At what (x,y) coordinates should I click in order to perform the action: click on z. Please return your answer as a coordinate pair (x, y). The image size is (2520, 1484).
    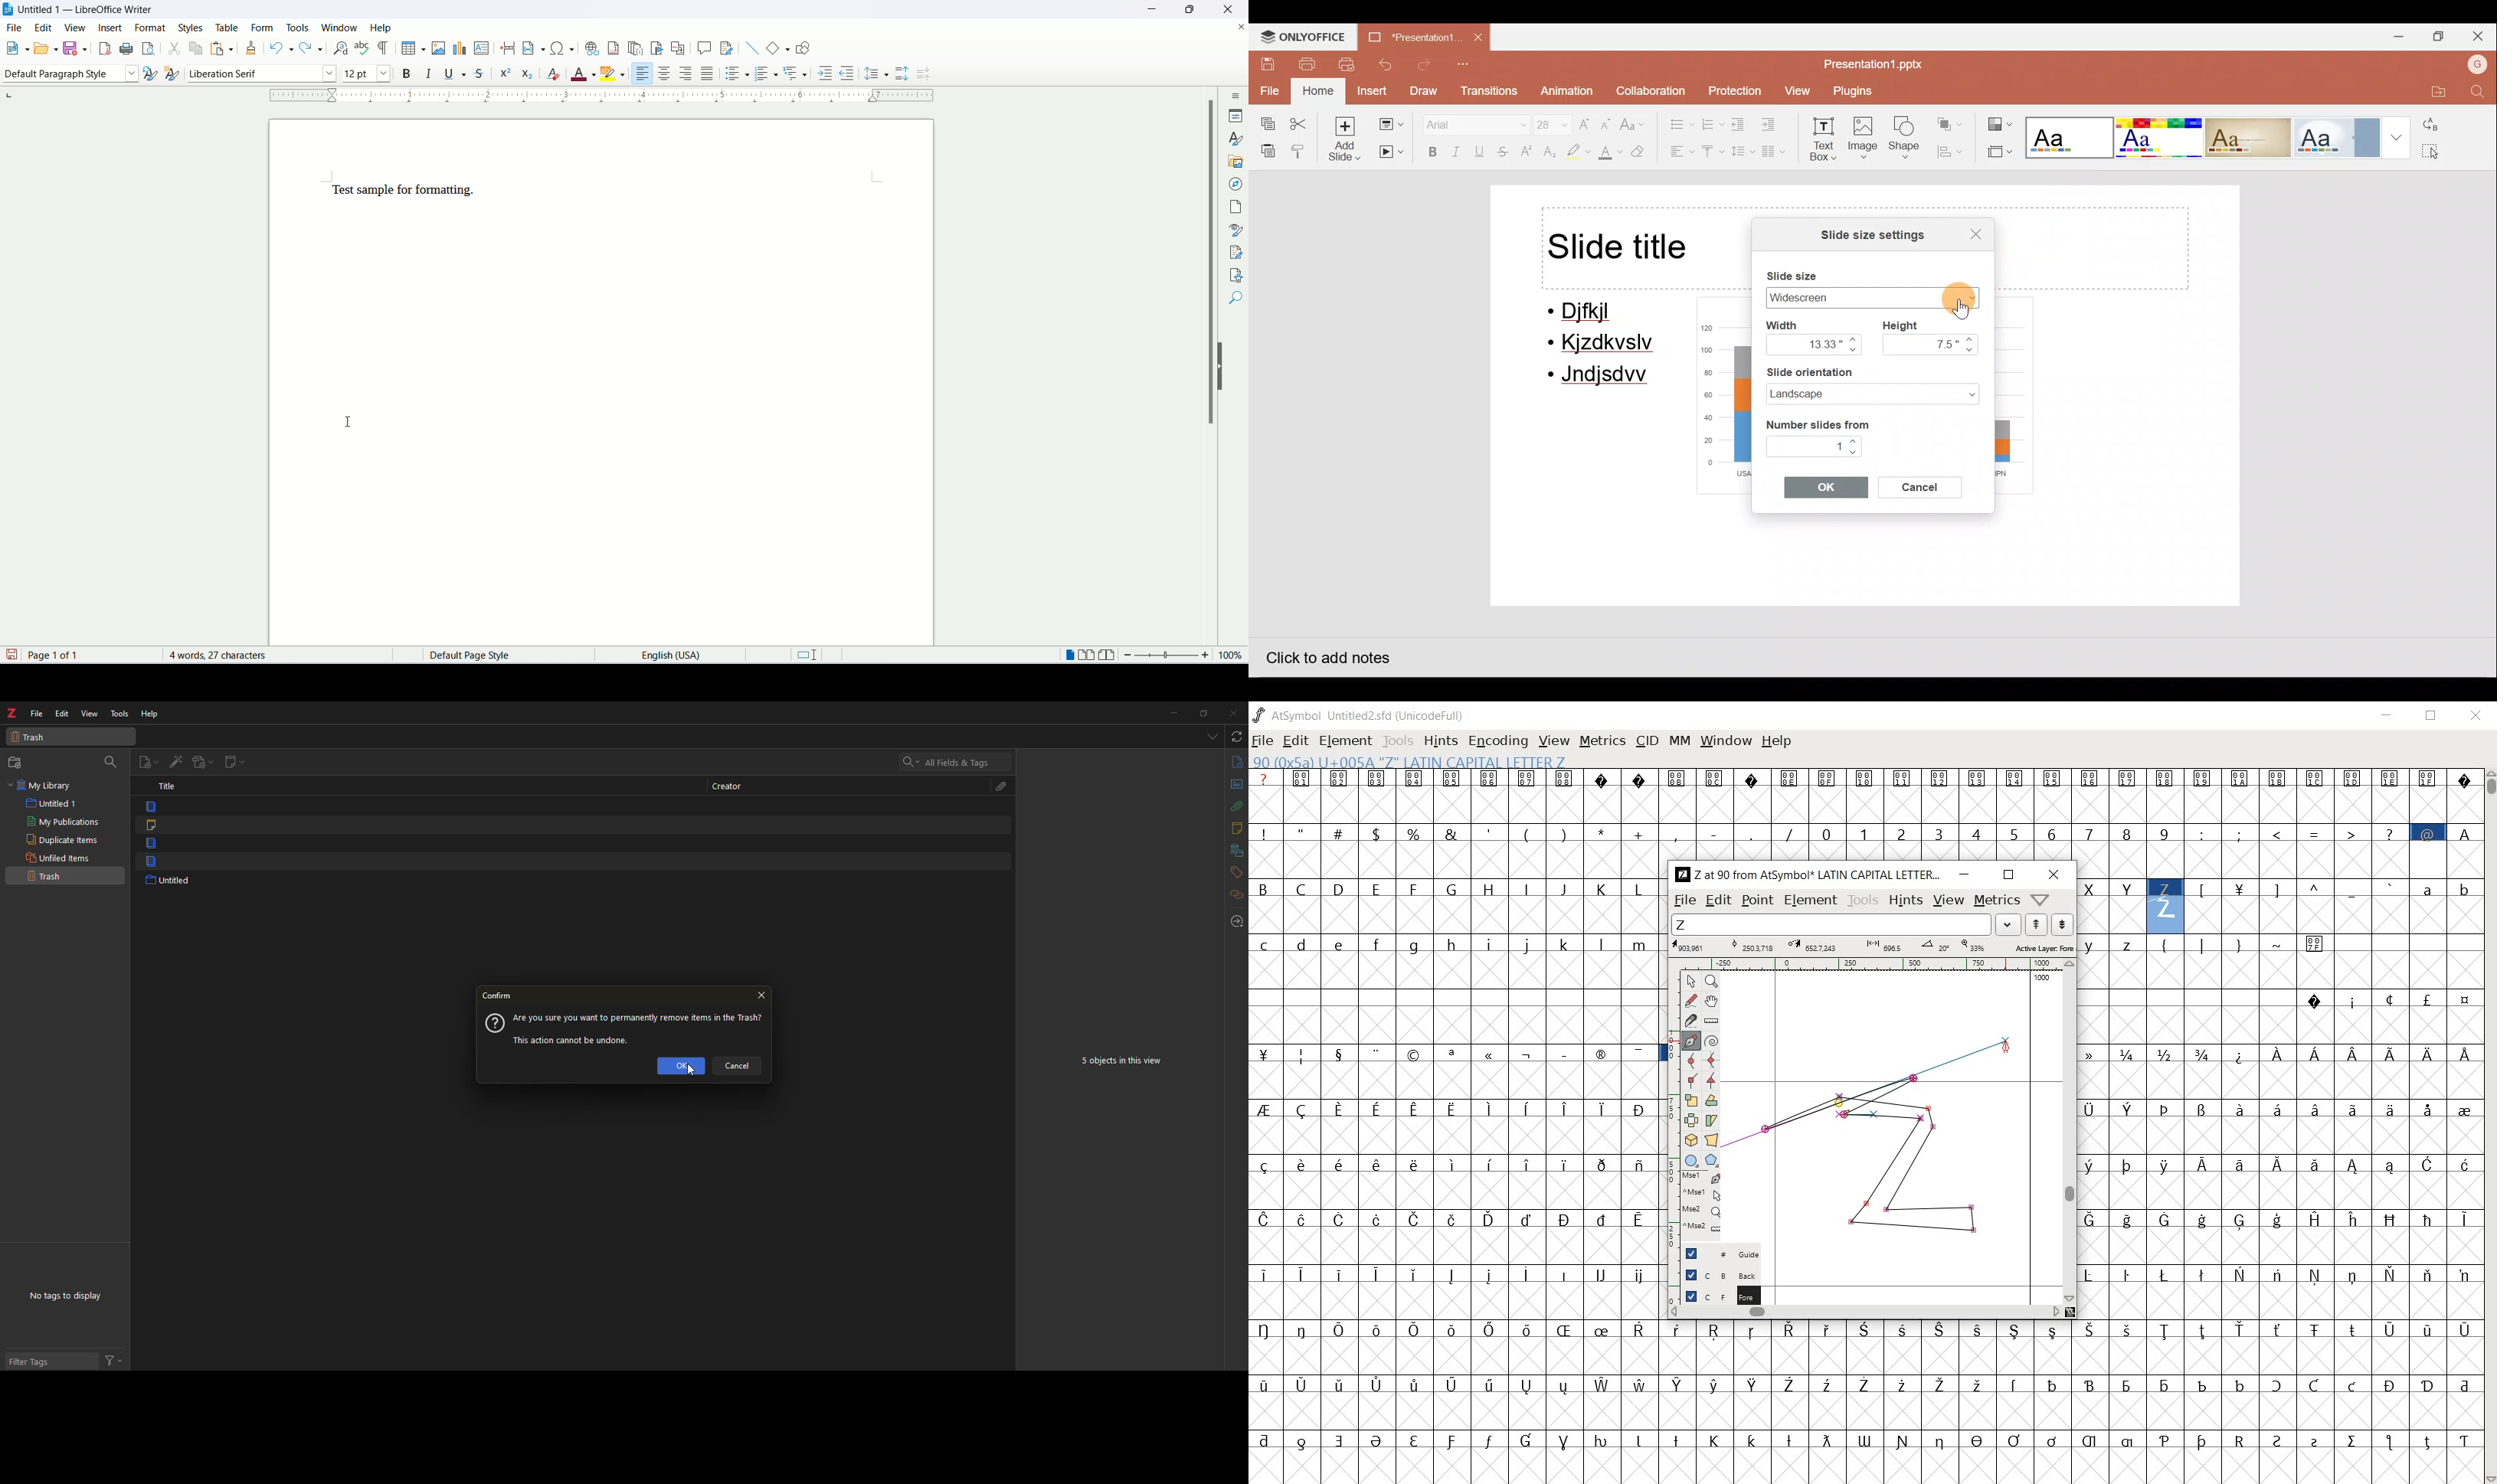
    Looking at the image, I should click on (12, 710).